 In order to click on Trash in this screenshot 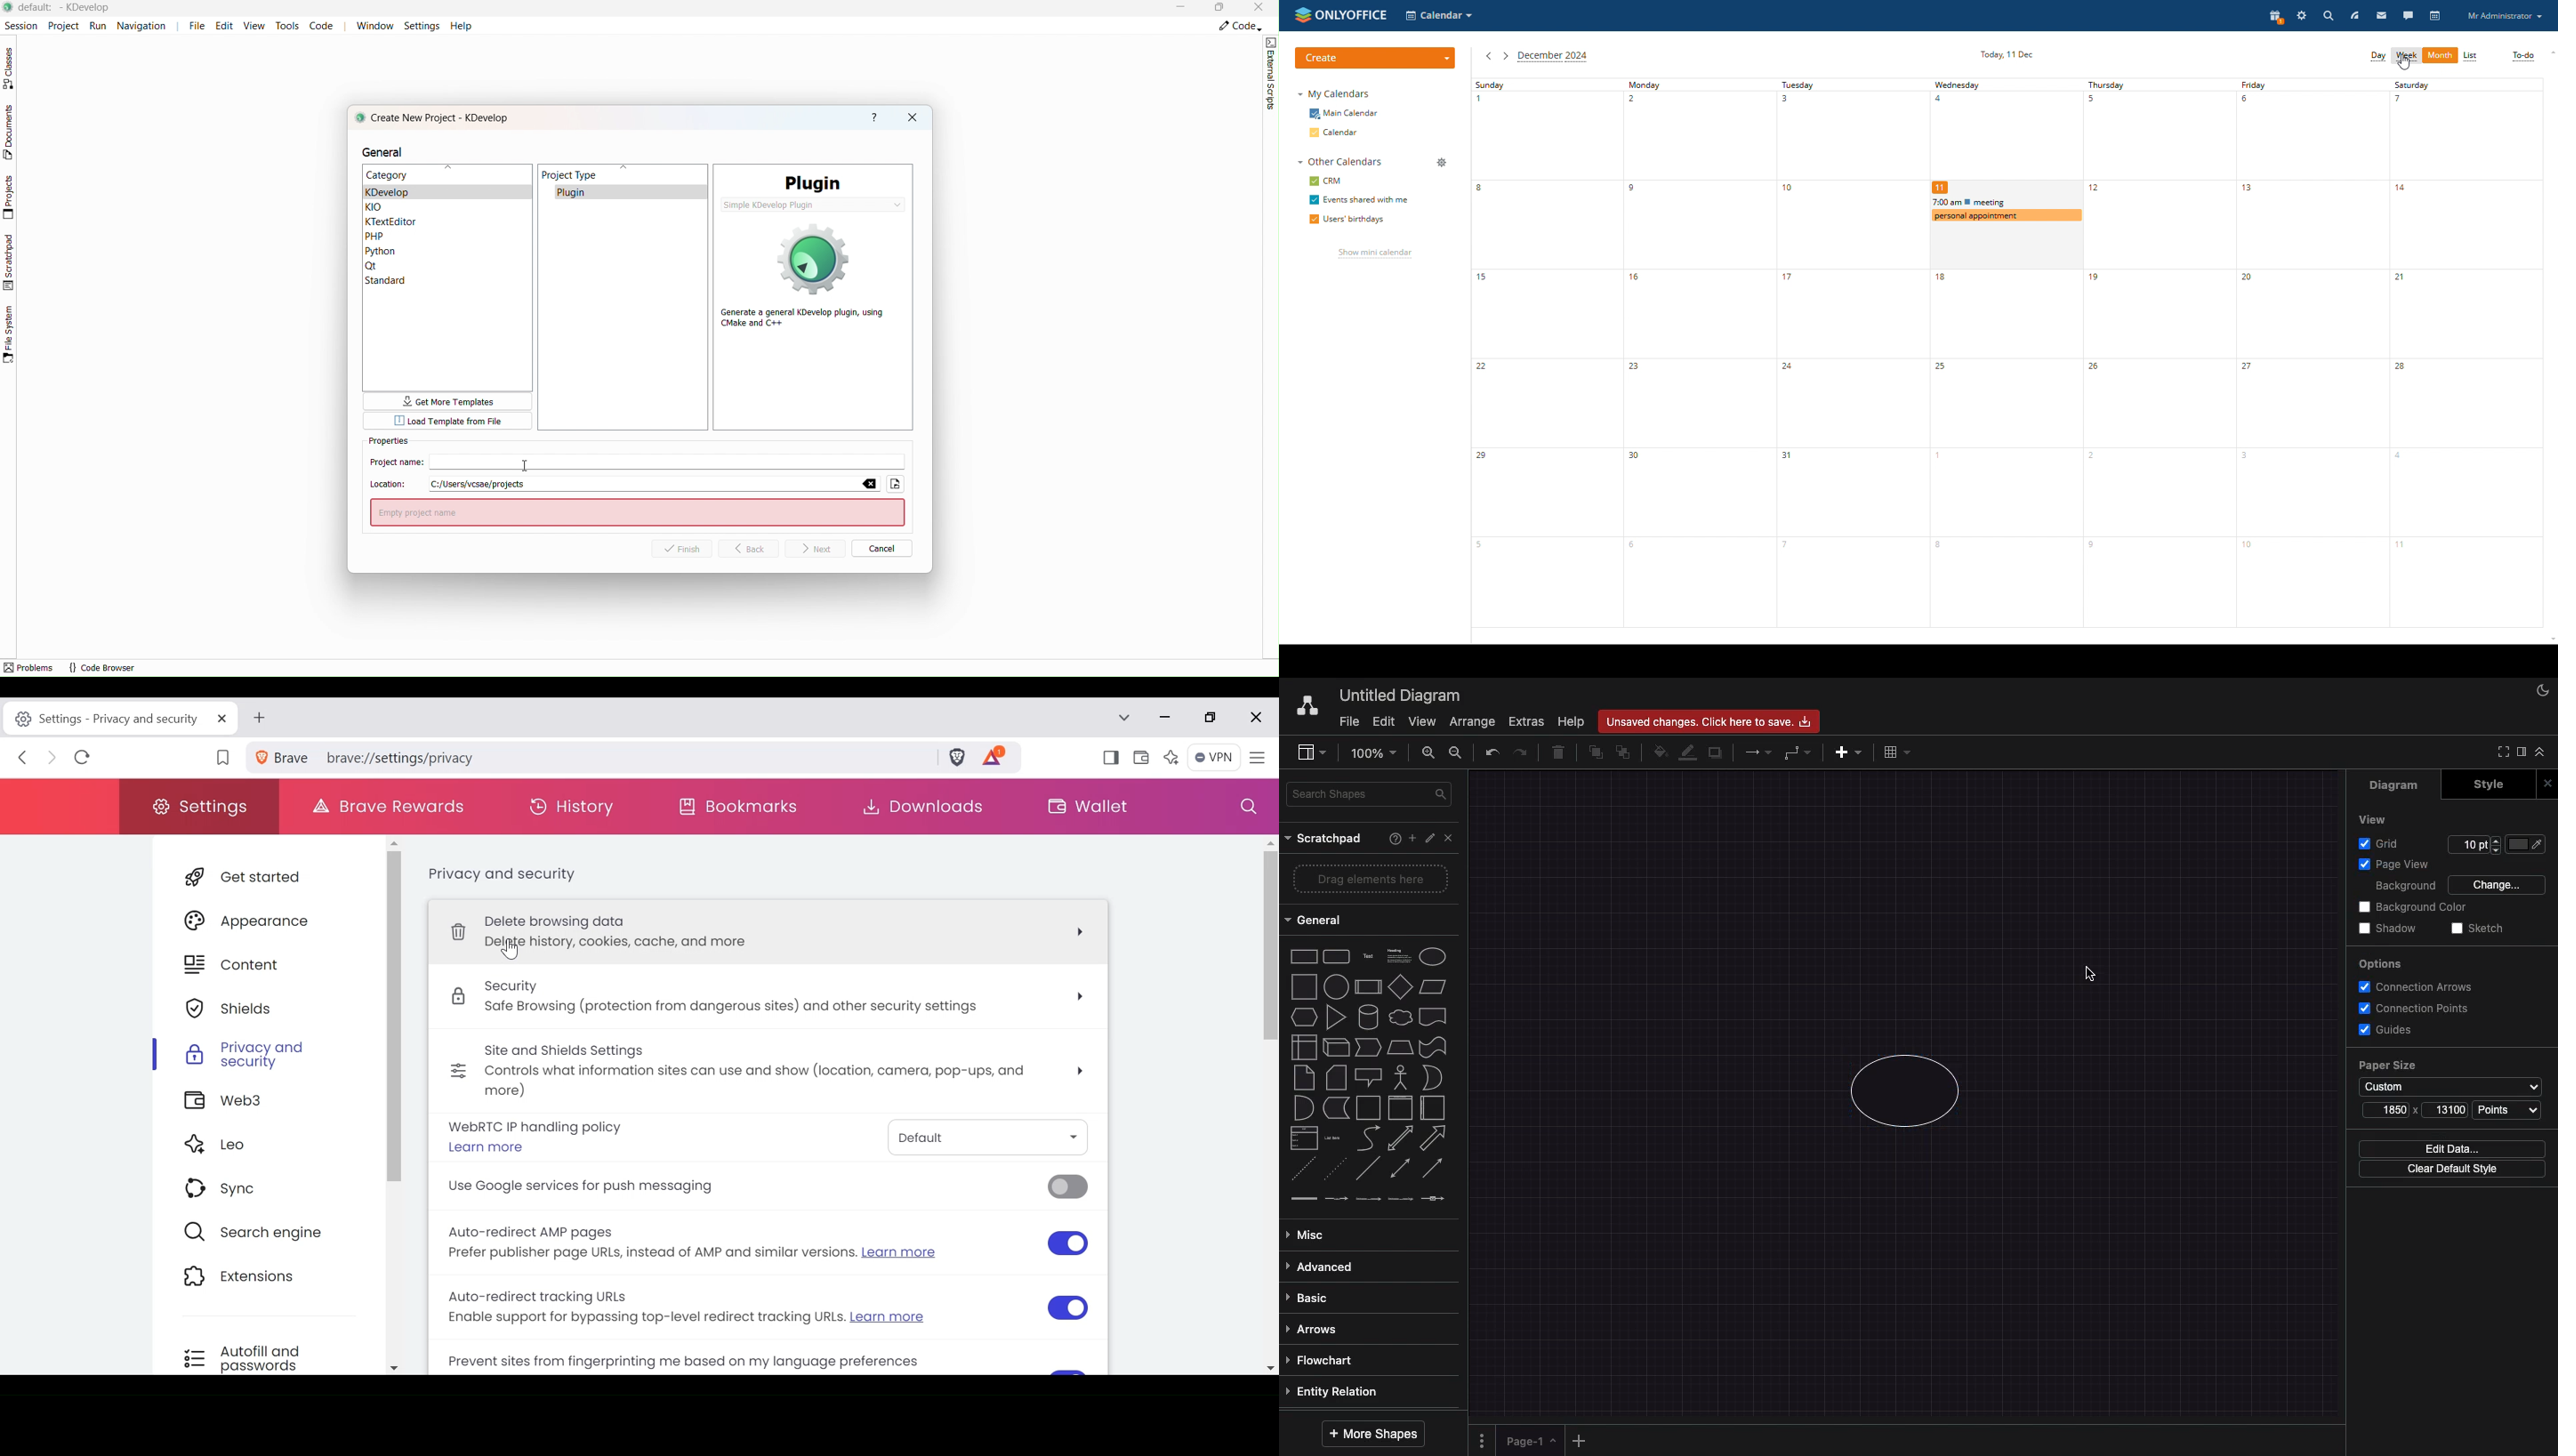, I will do `click(1561, 753)`.